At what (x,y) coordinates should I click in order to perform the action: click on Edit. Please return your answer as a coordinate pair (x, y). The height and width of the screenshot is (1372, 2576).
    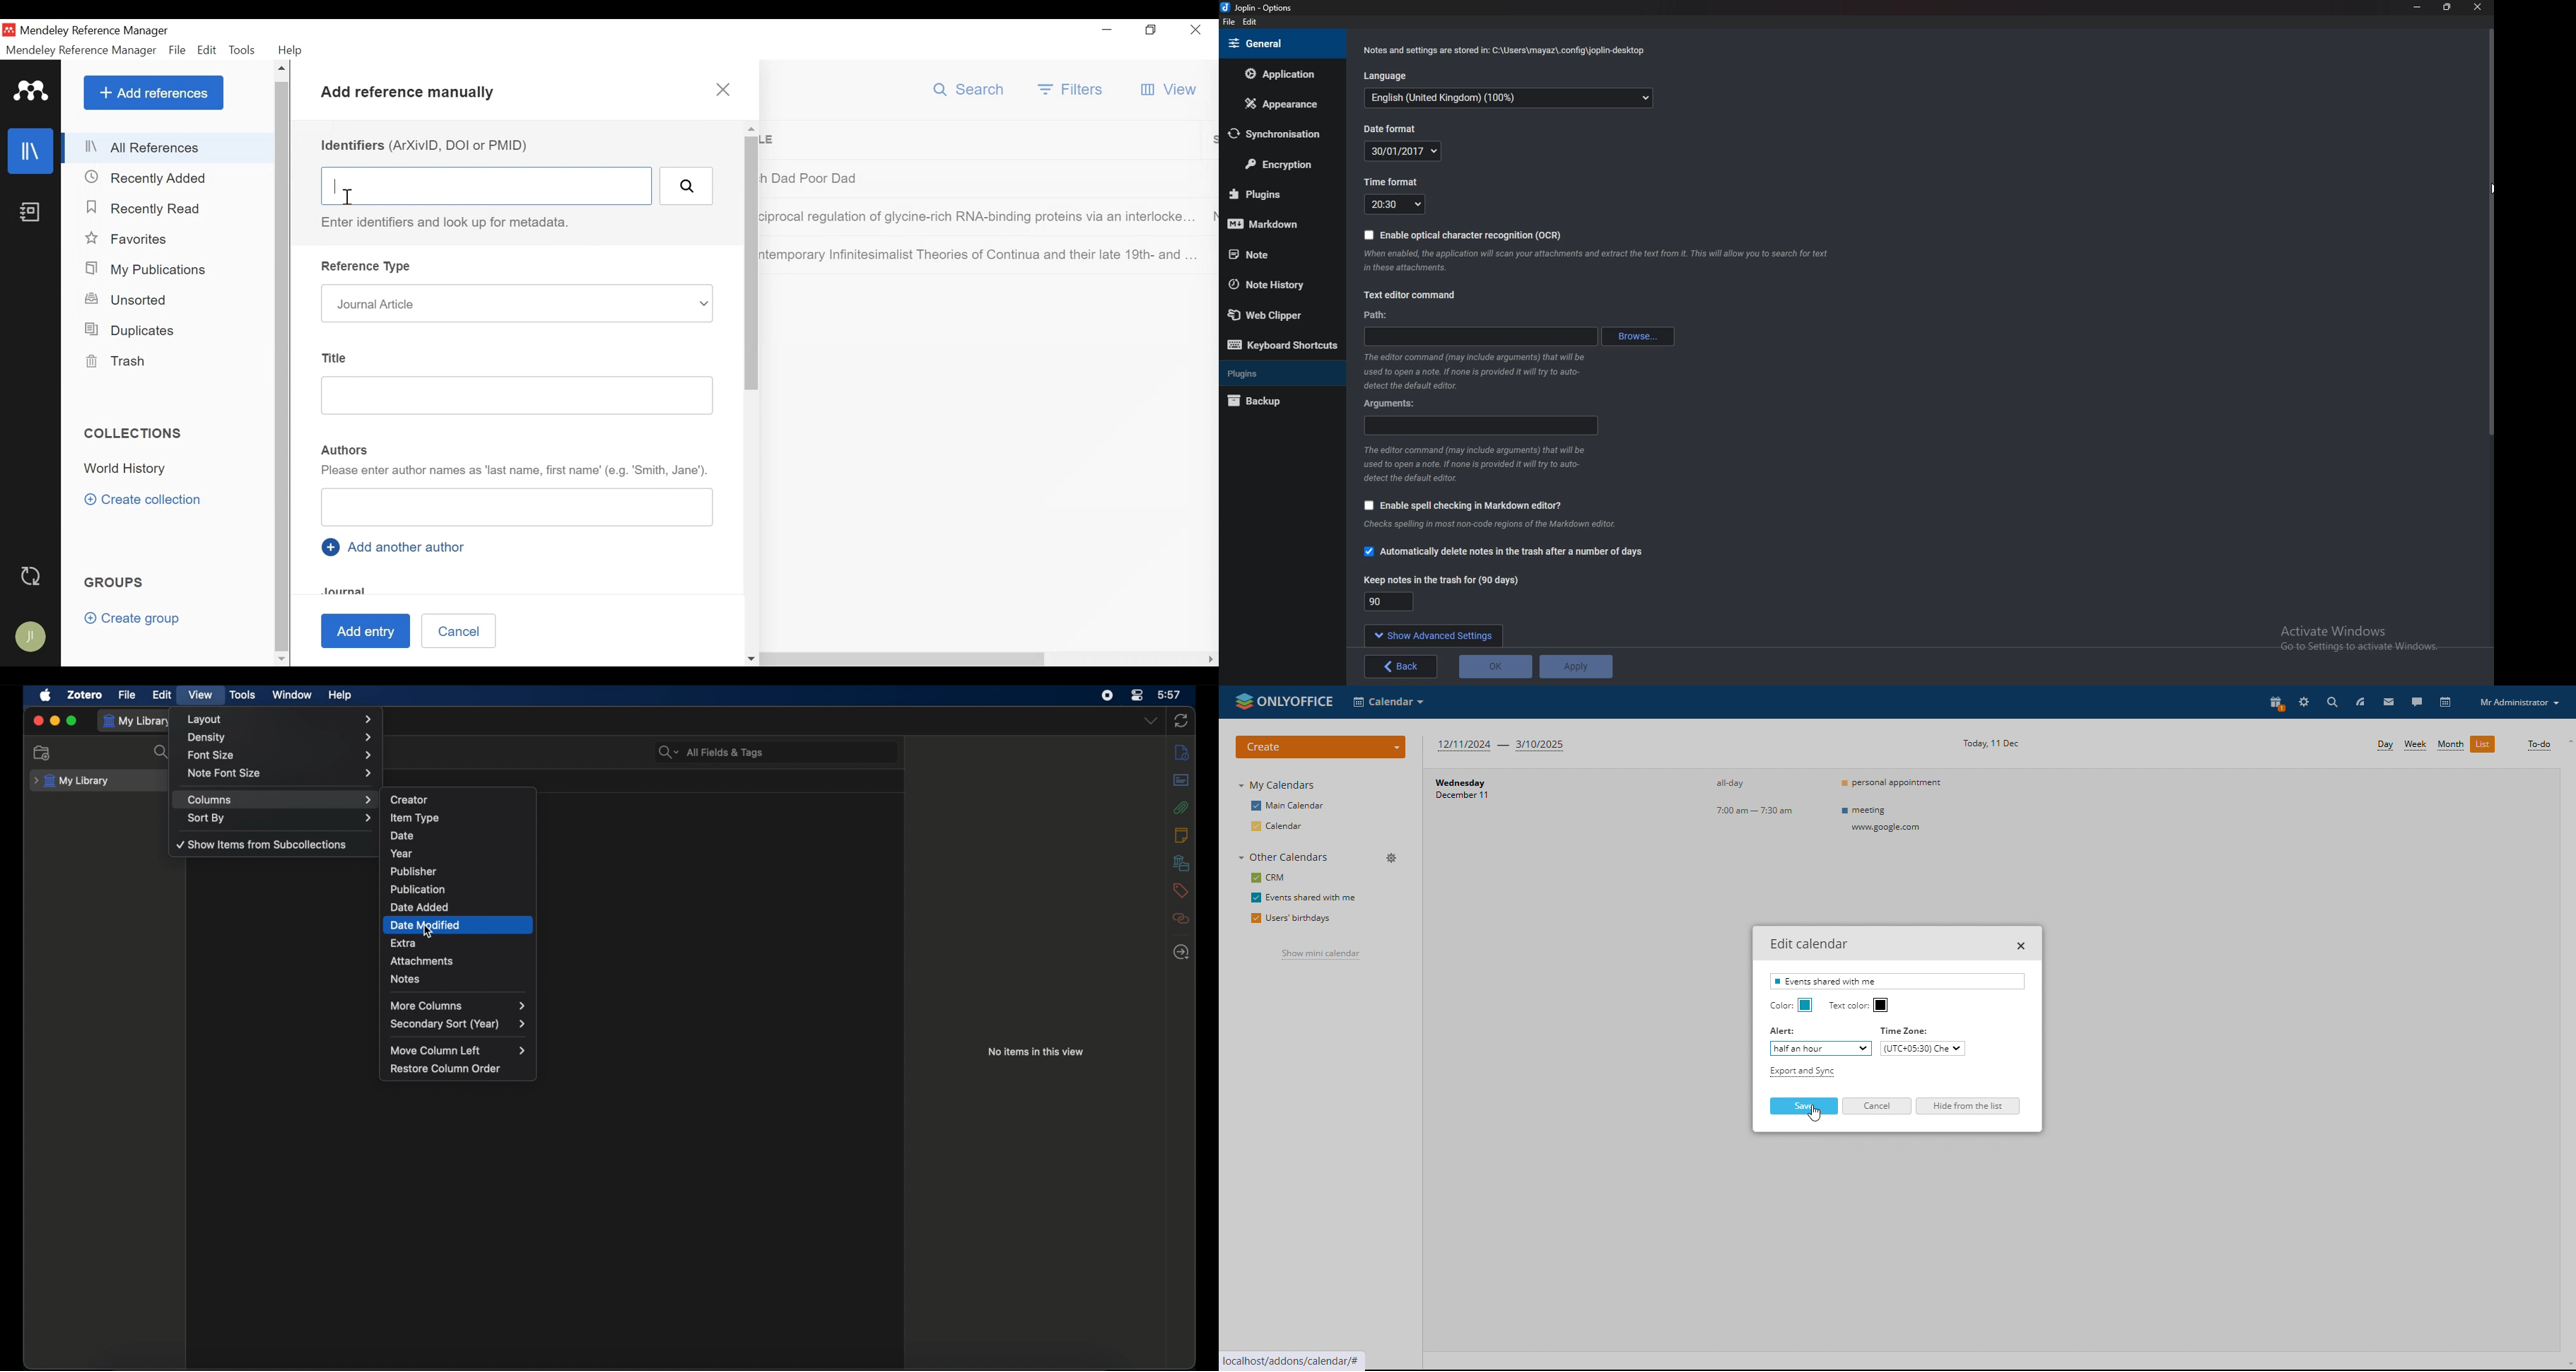
    Looking at the image, I should click on (1249, 23).